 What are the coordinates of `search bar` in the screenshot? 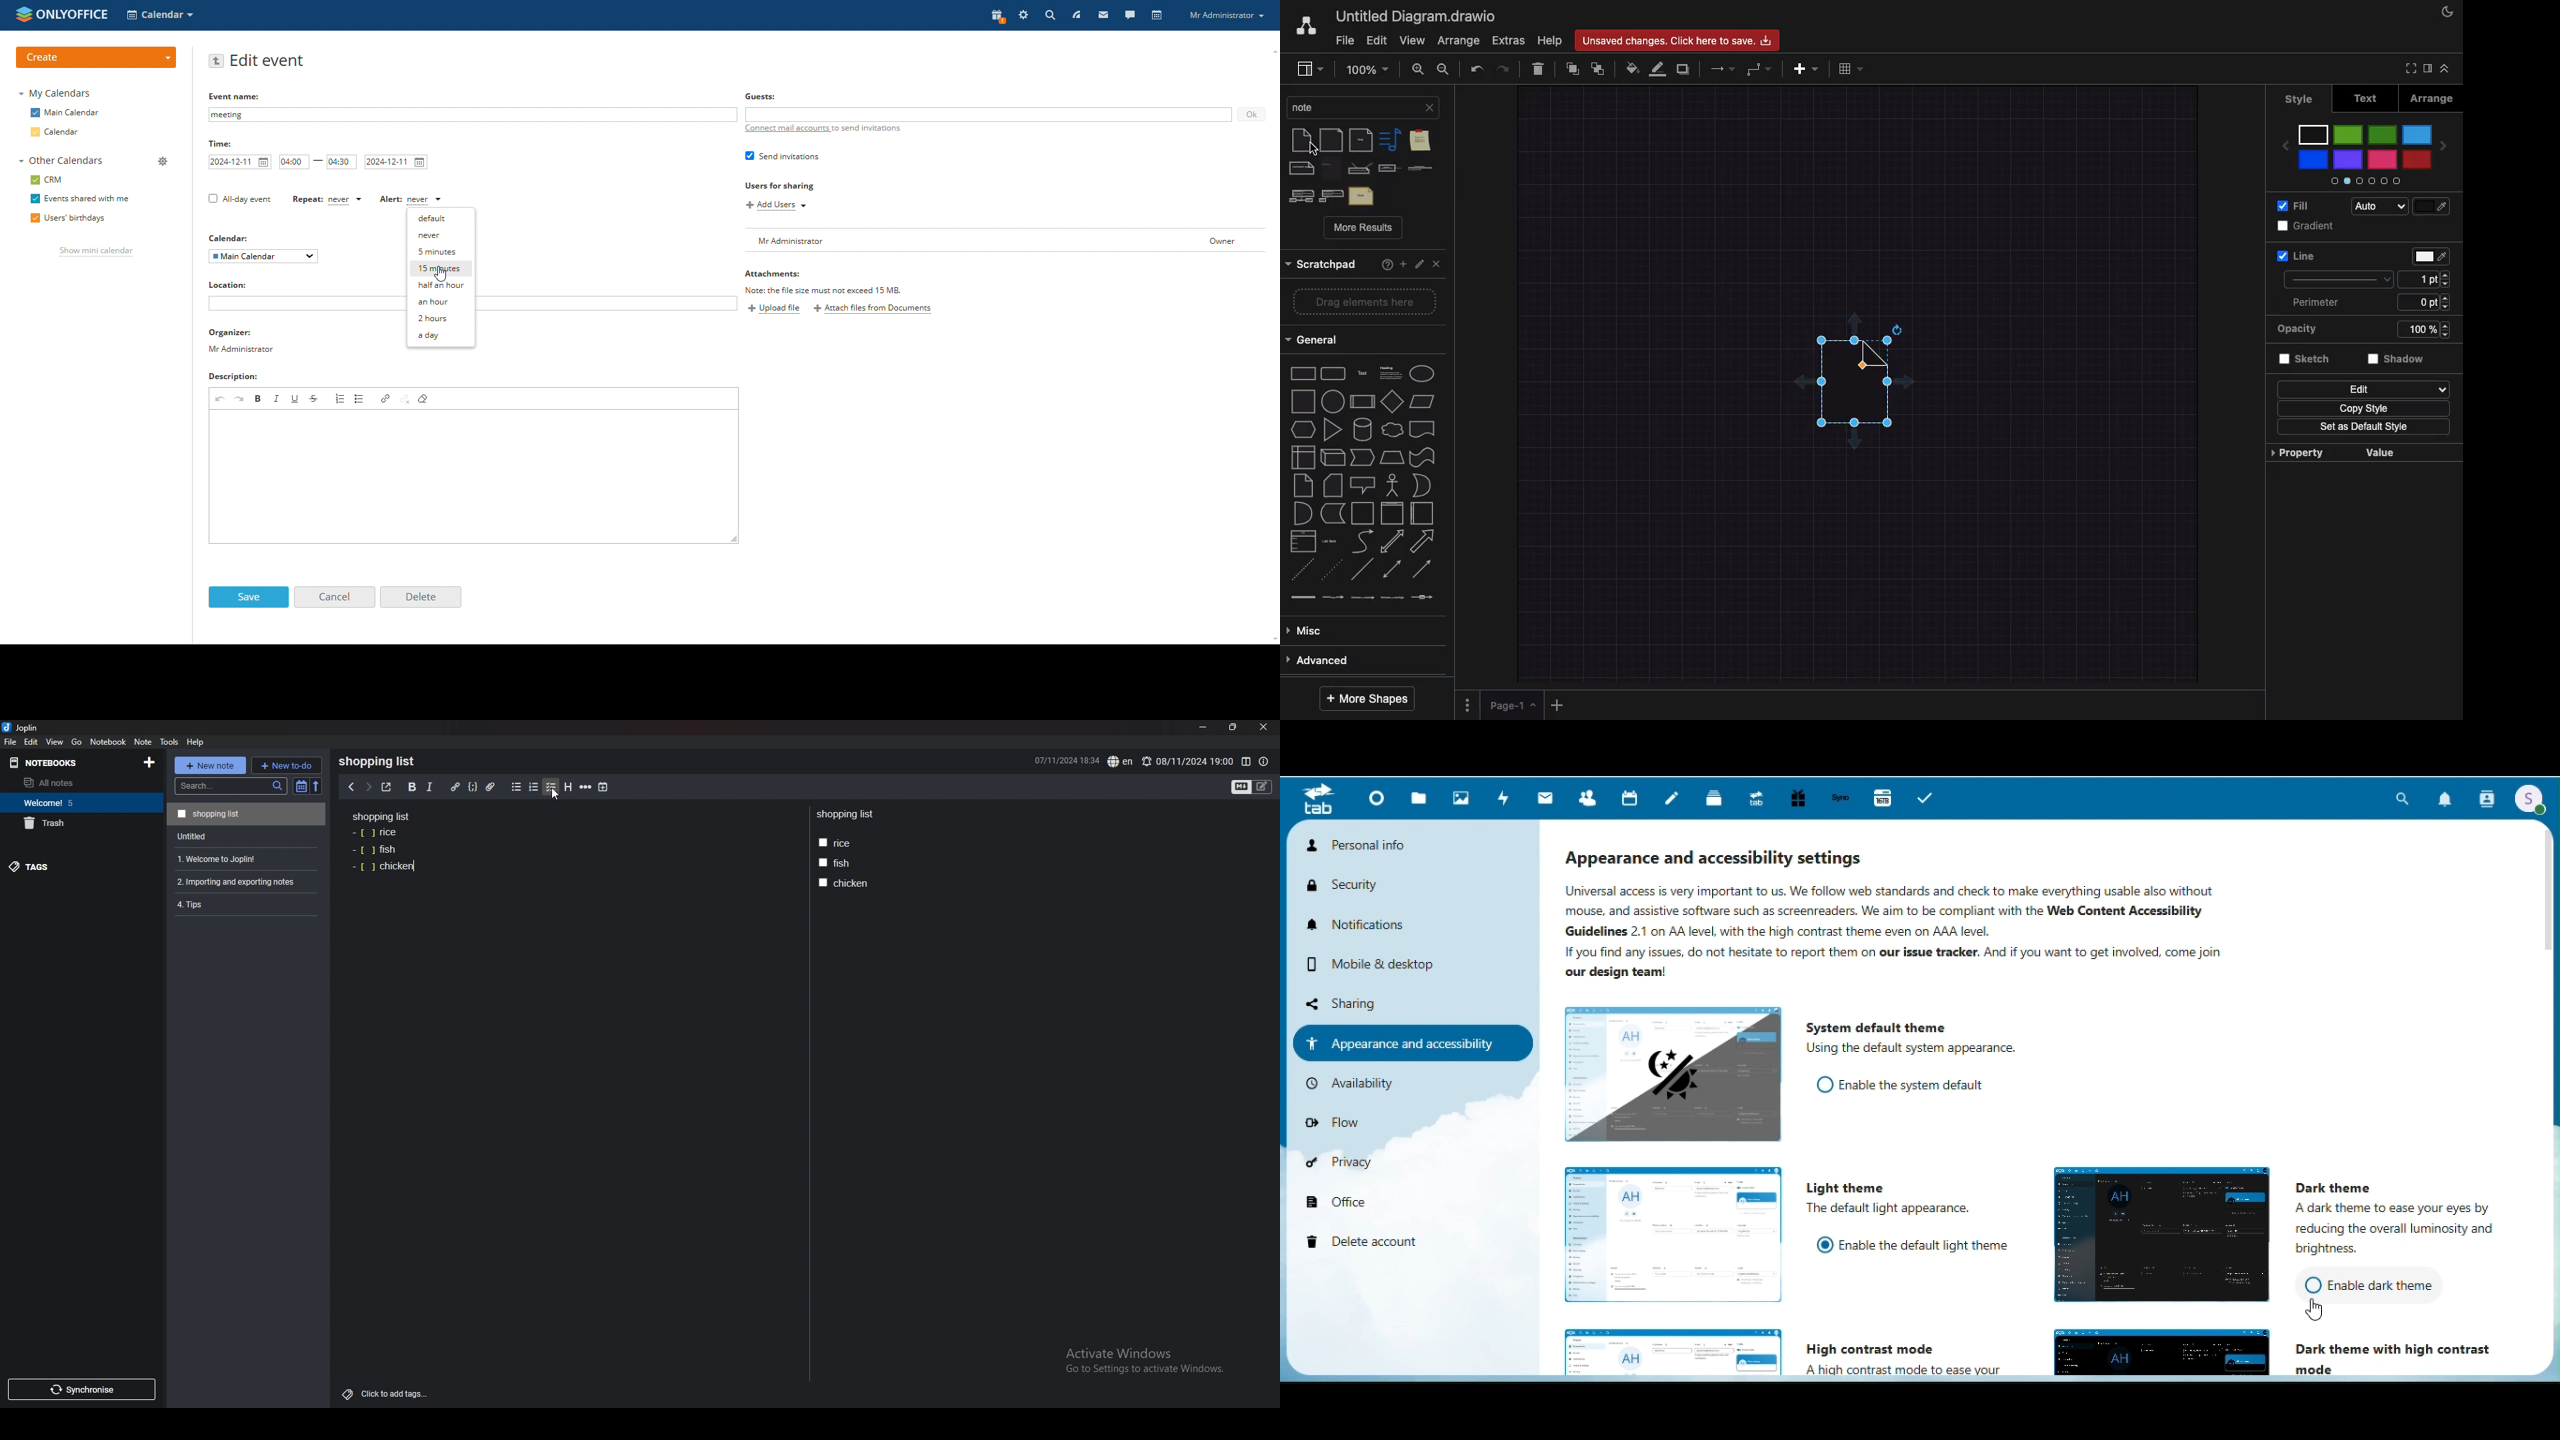 It's located at (231, 786).